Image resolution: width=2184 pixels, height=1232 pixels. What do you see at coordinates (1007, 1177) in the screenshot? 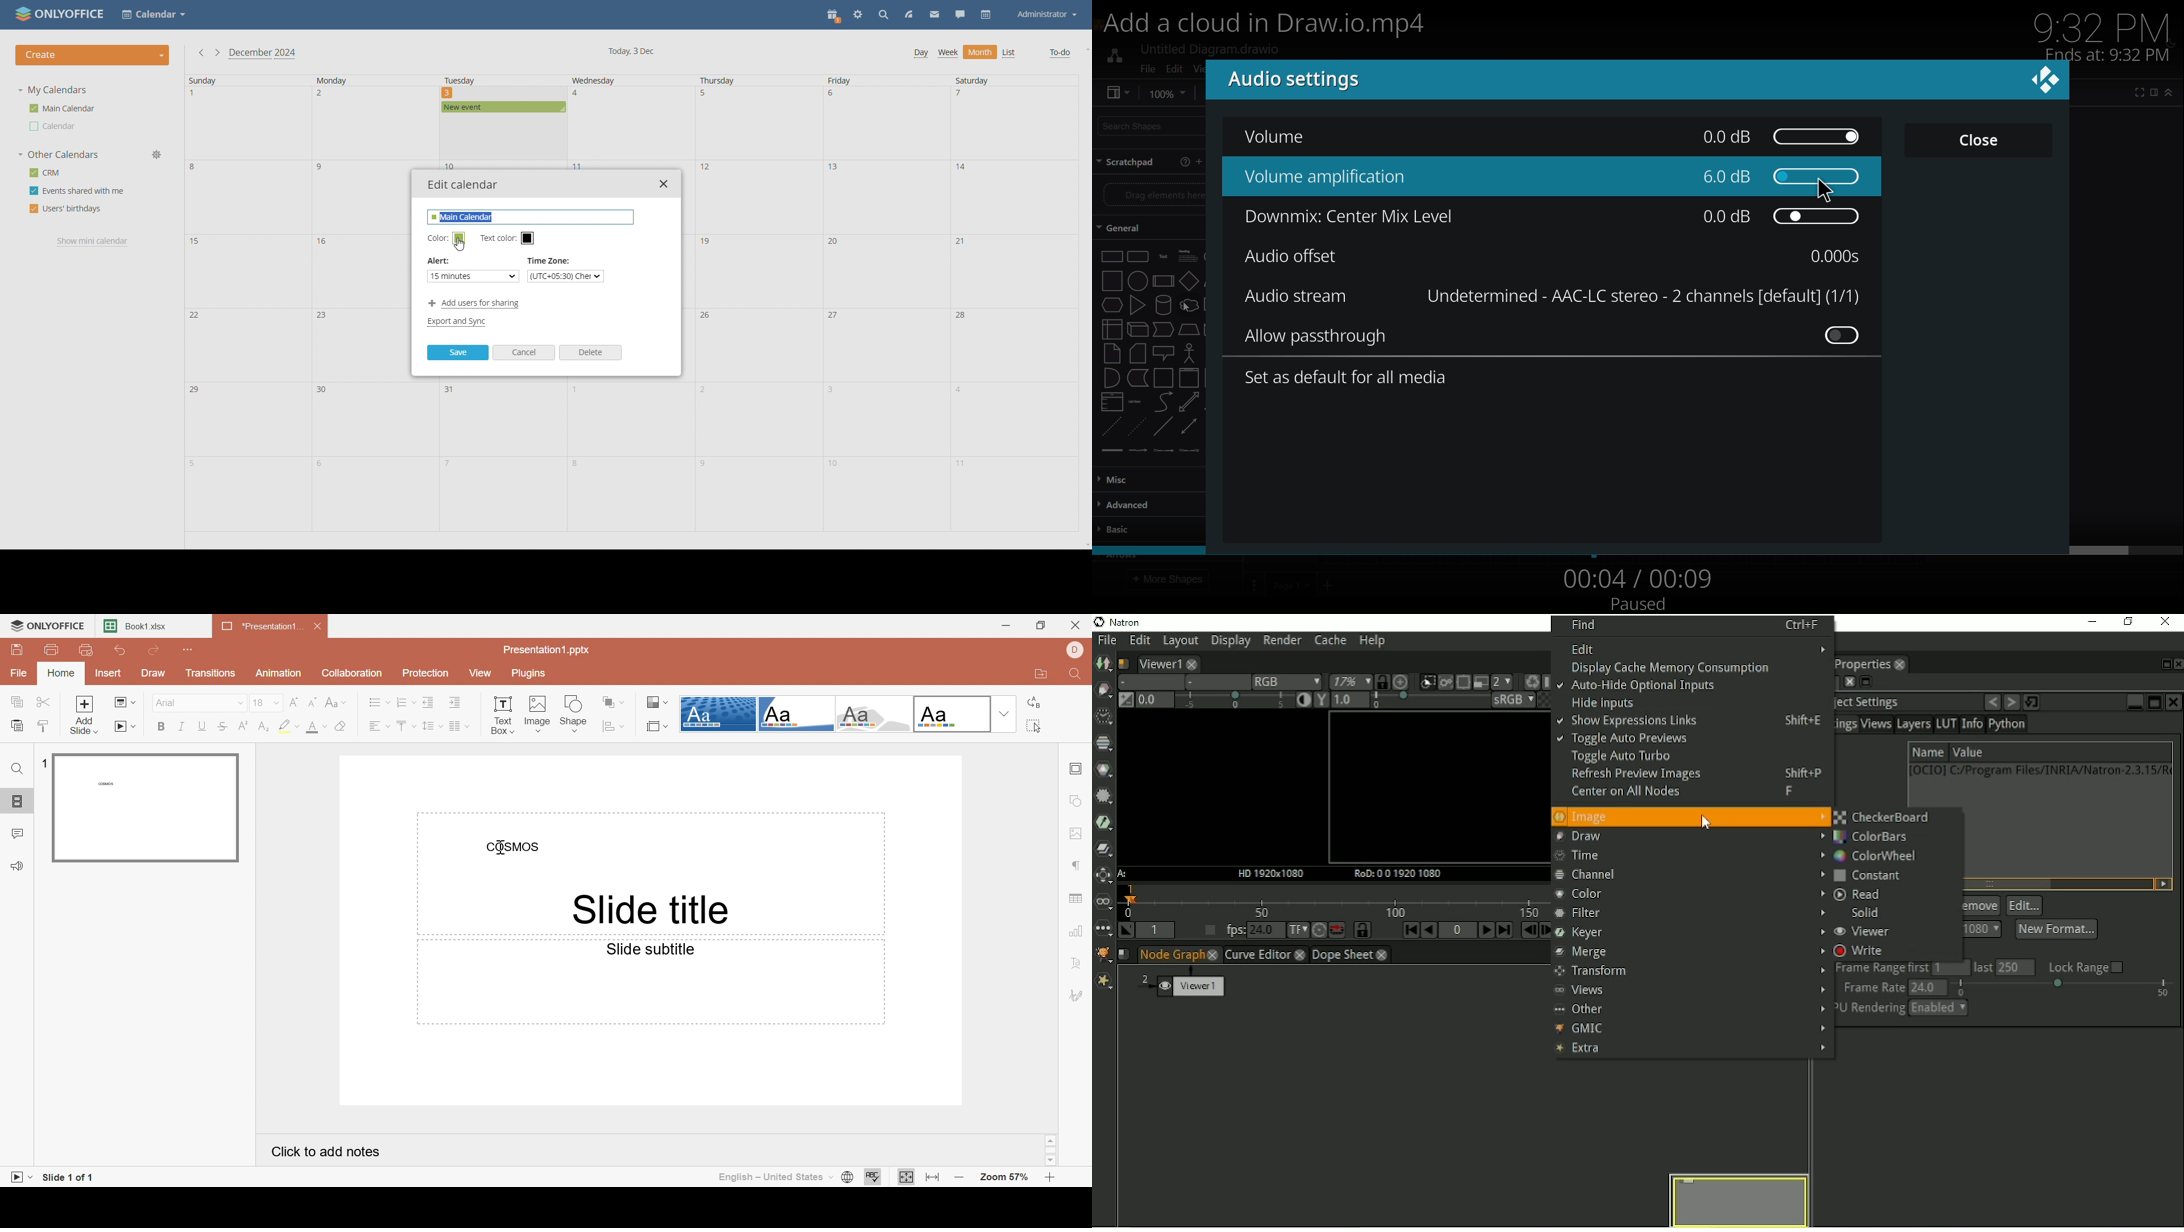
I see `Zoom 57%` at bounding box center [1007, 1177].